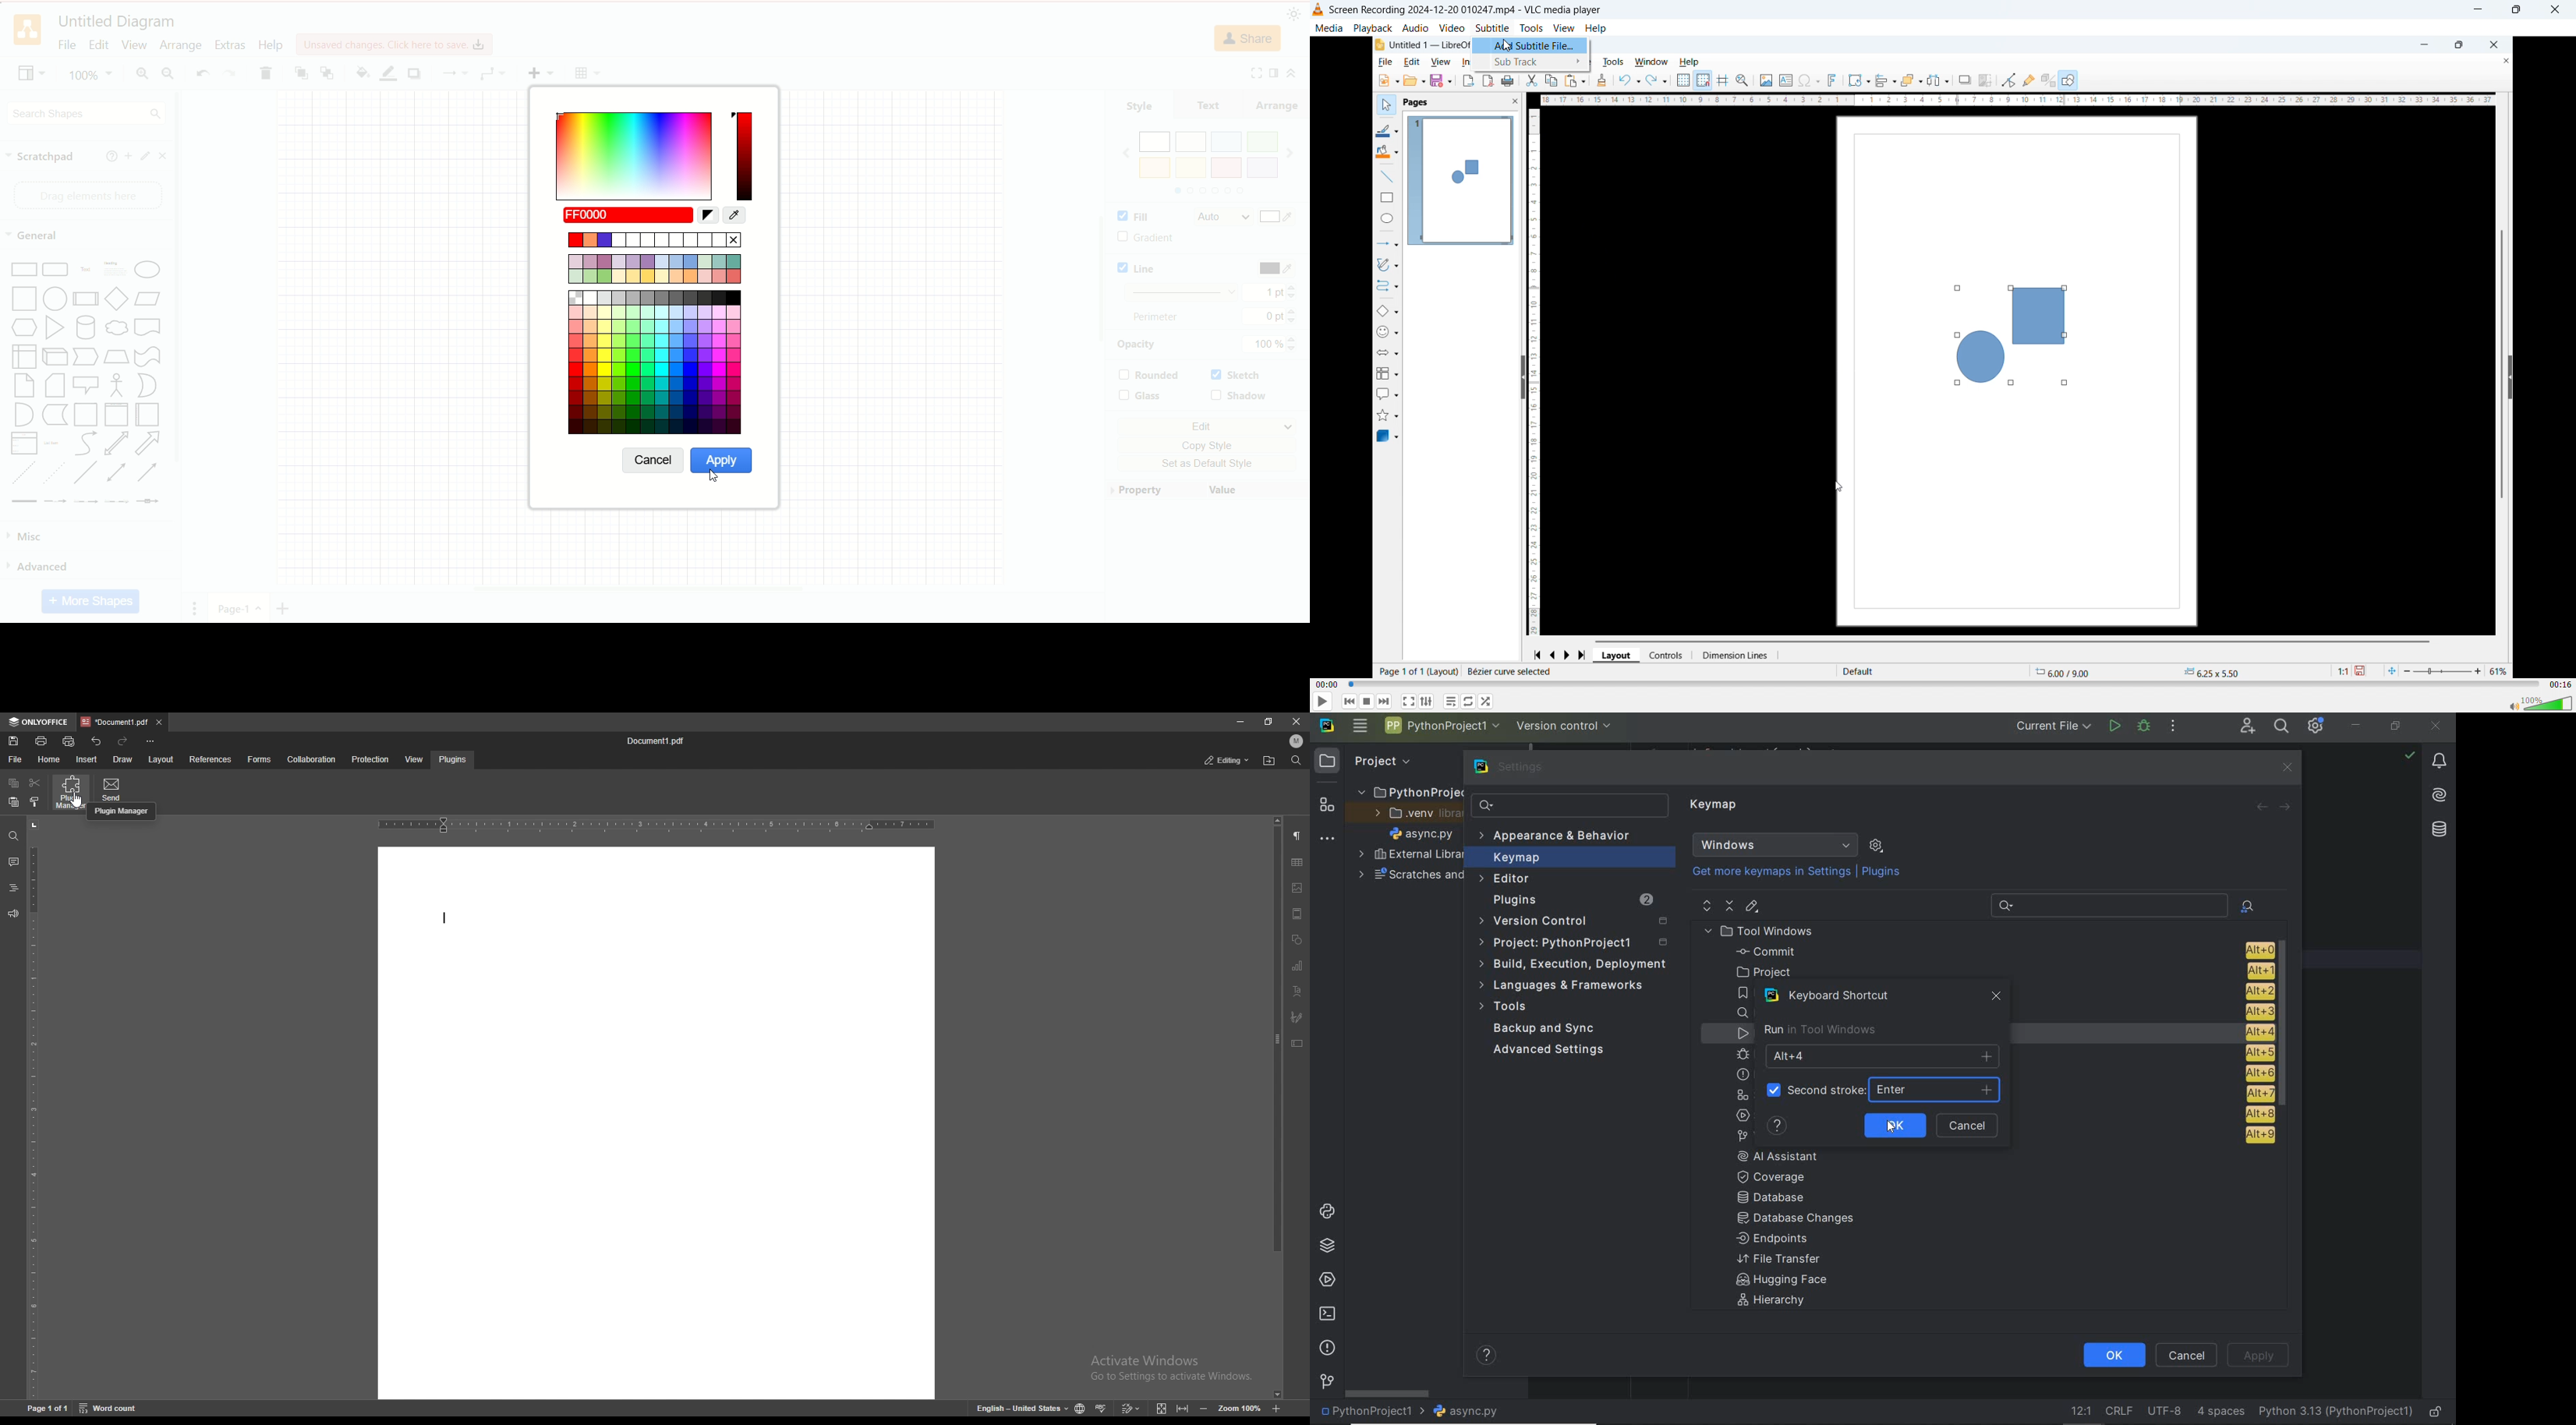 The width and height of the screenshot is (2576, 1428). What do you see at coordinates (2365, 671) in the screenshot?
I see `save` at bounding box center [2365, 671].